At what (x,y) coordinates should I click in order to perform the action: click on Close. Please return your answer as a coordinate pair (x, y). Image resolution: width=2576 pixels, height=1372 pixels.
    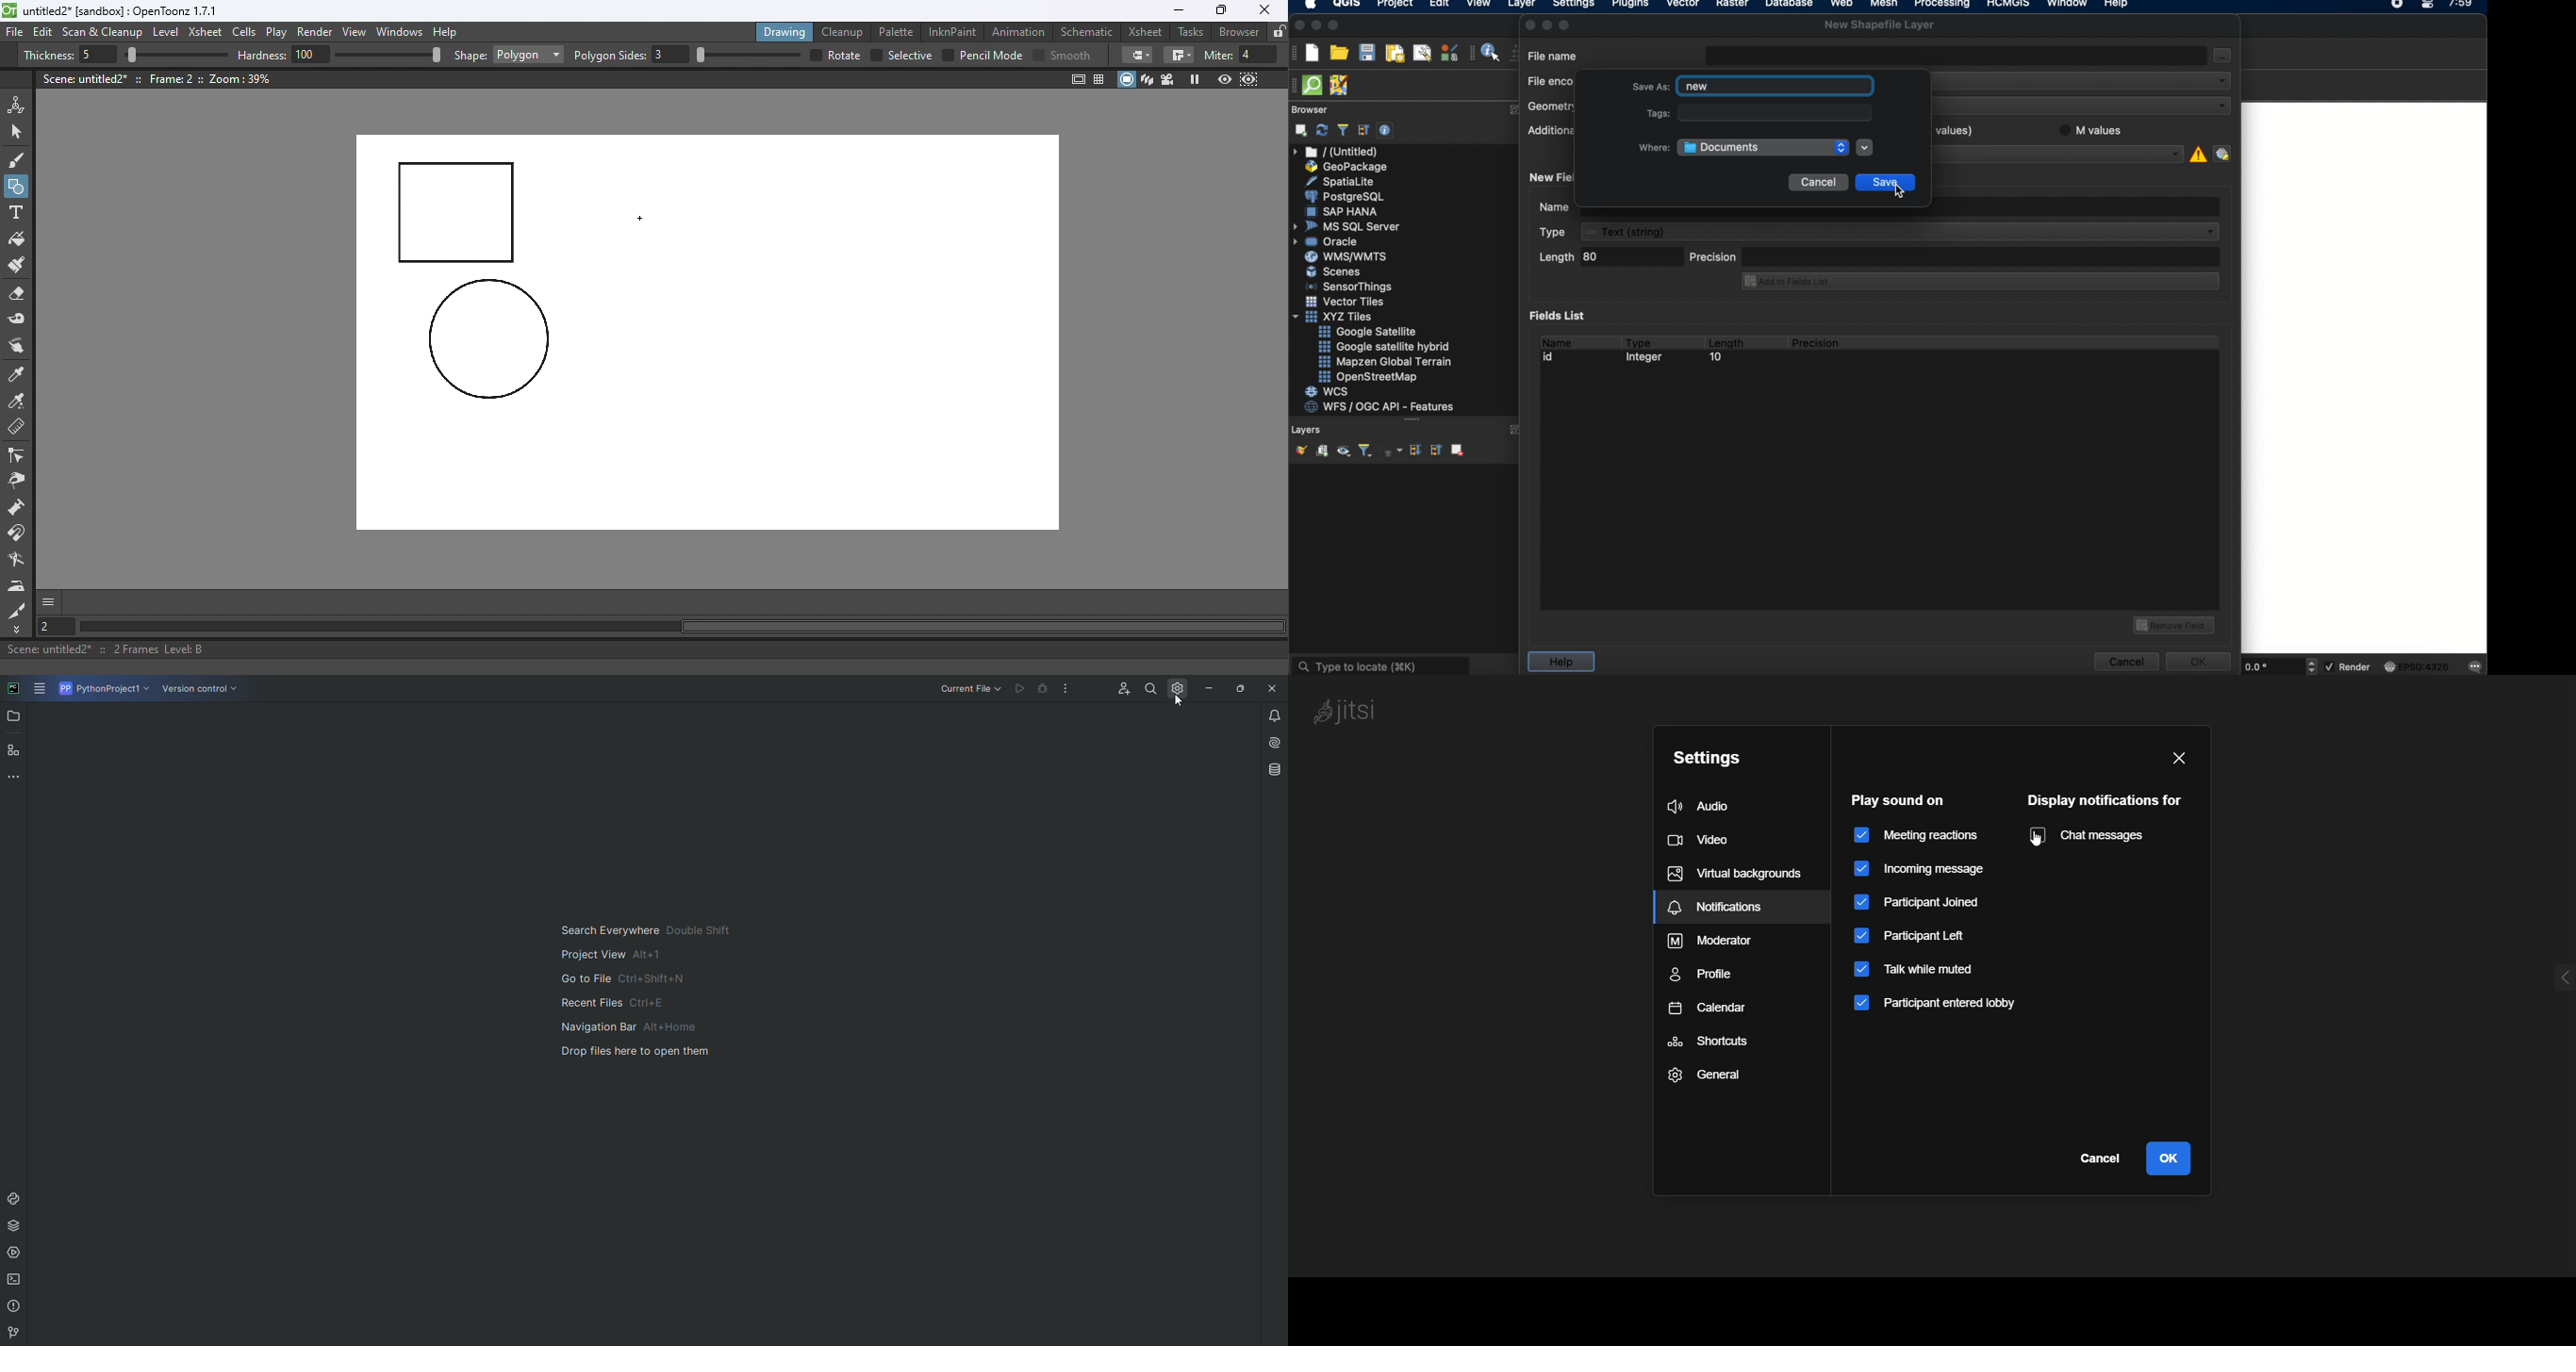
    Looking at the image, I should click on (1270, 689).